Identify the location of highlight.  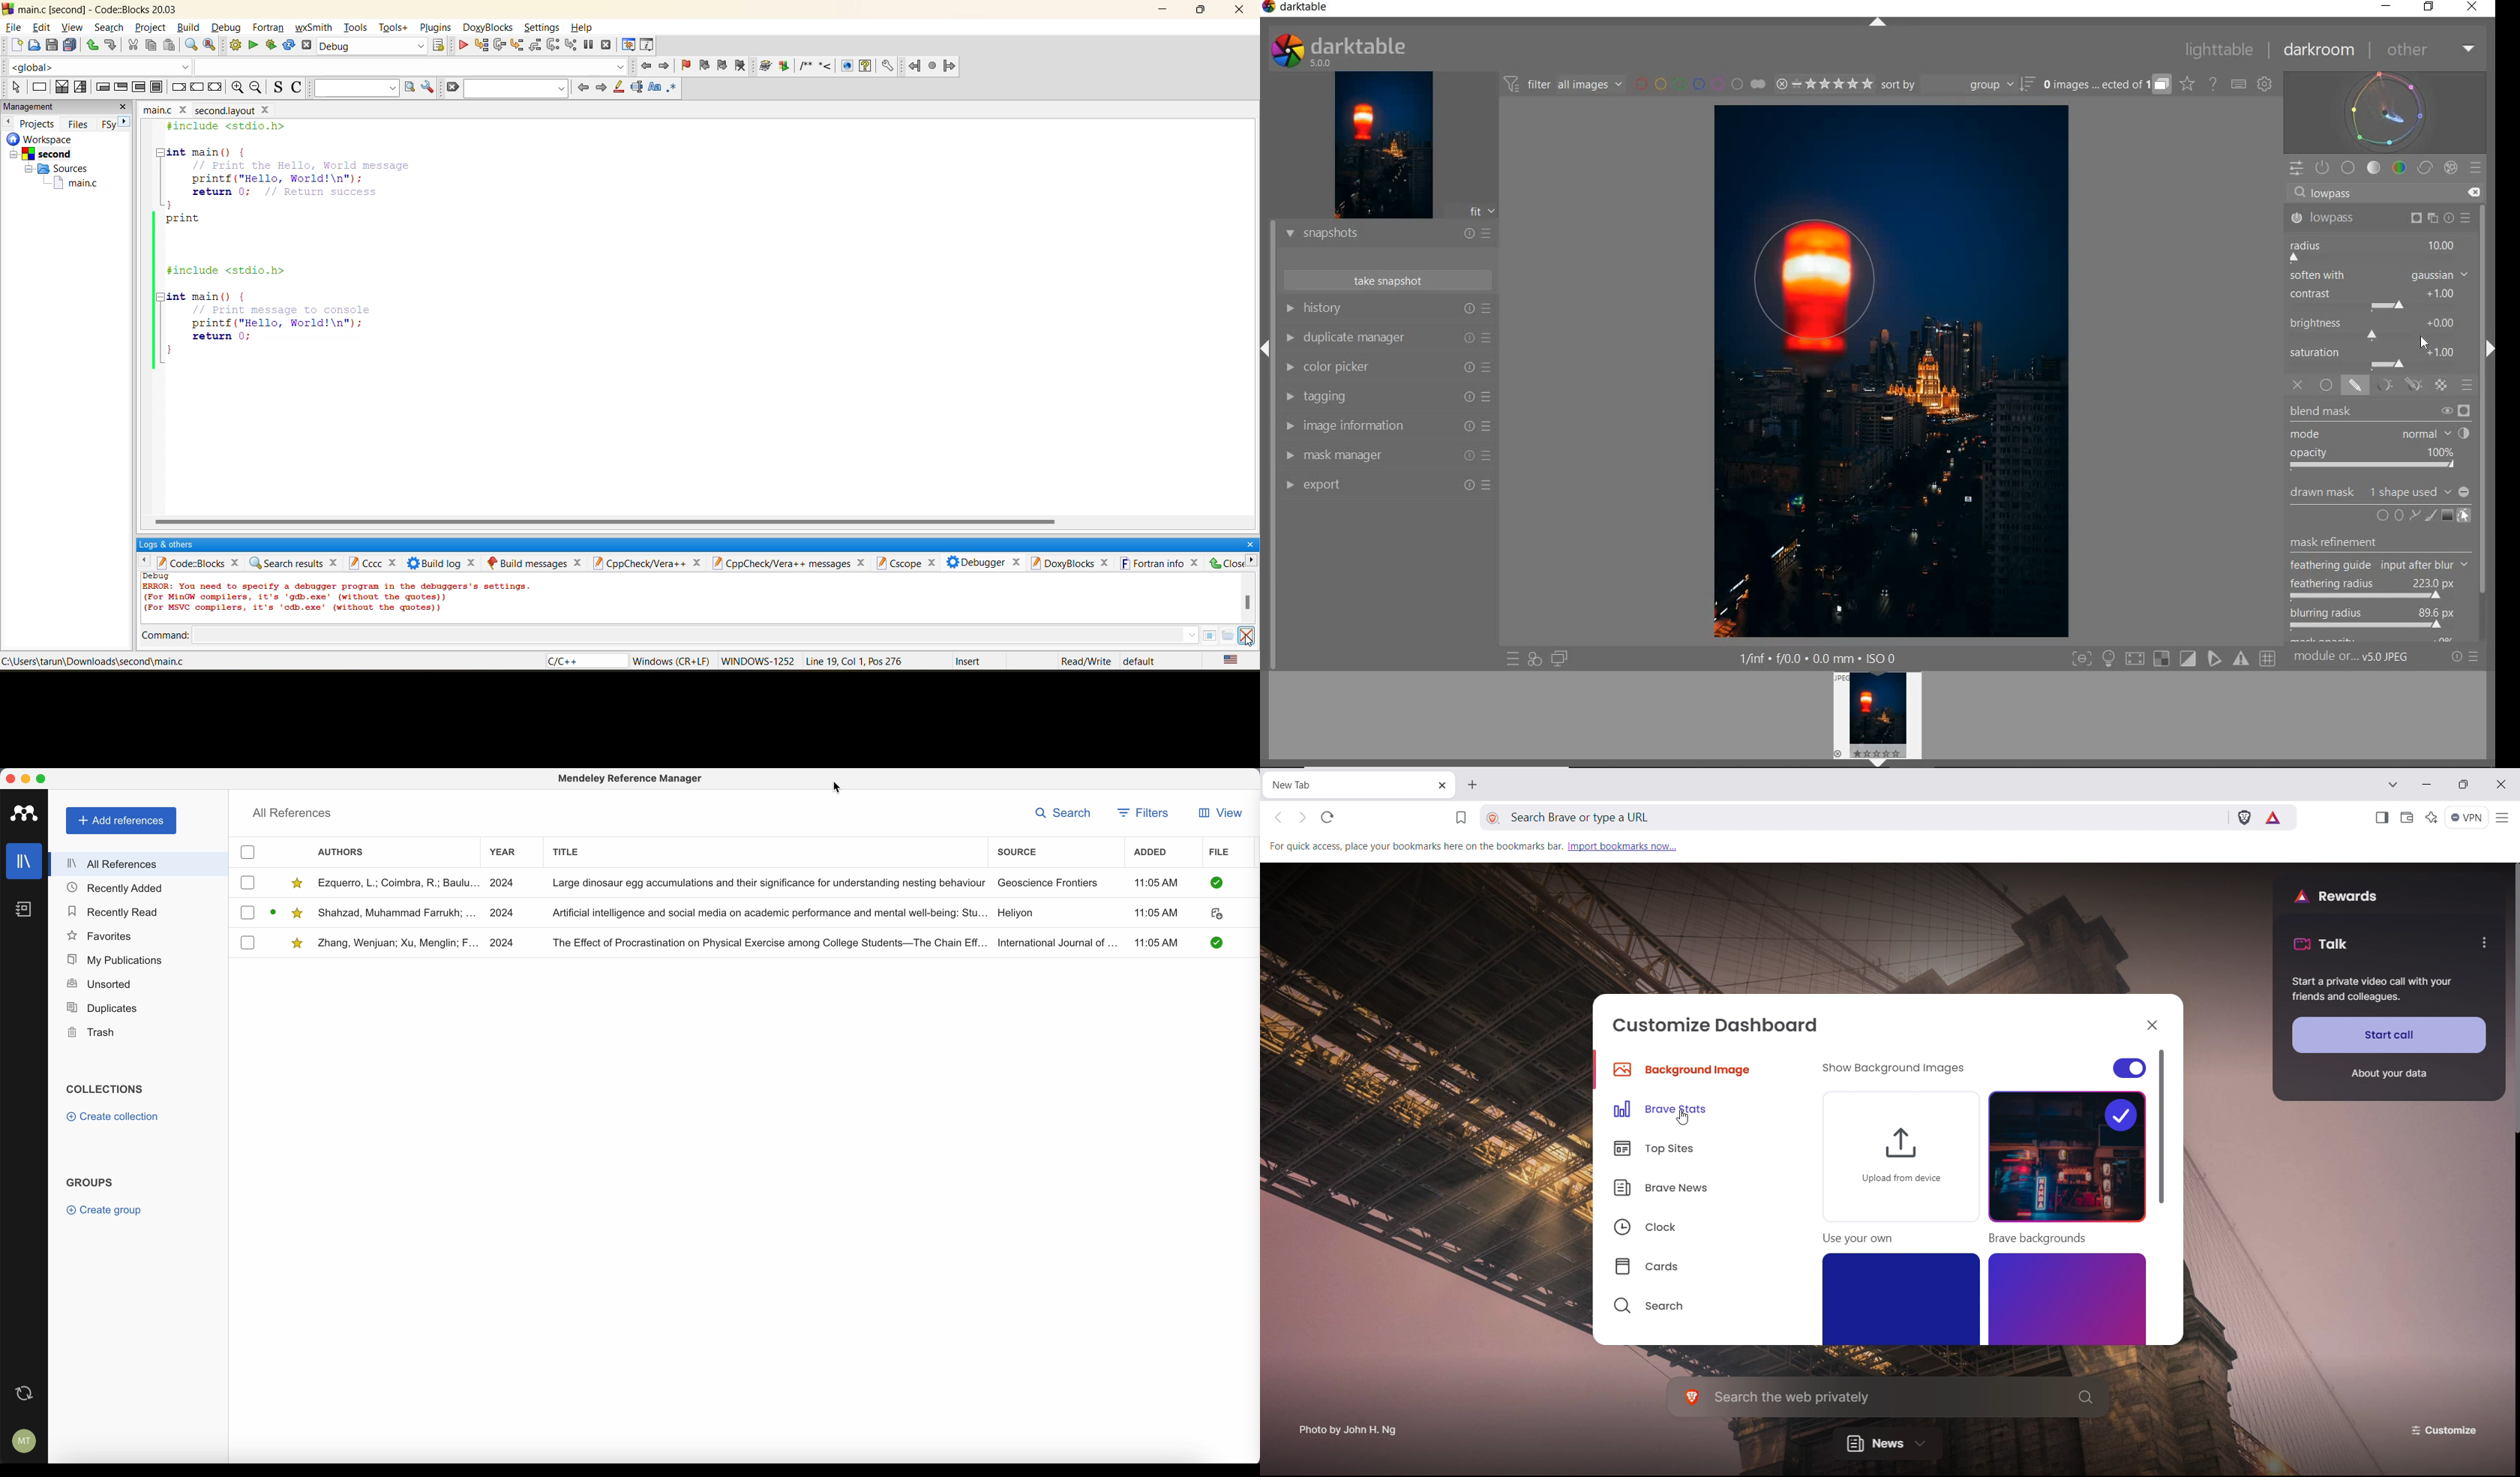
(619, 88).